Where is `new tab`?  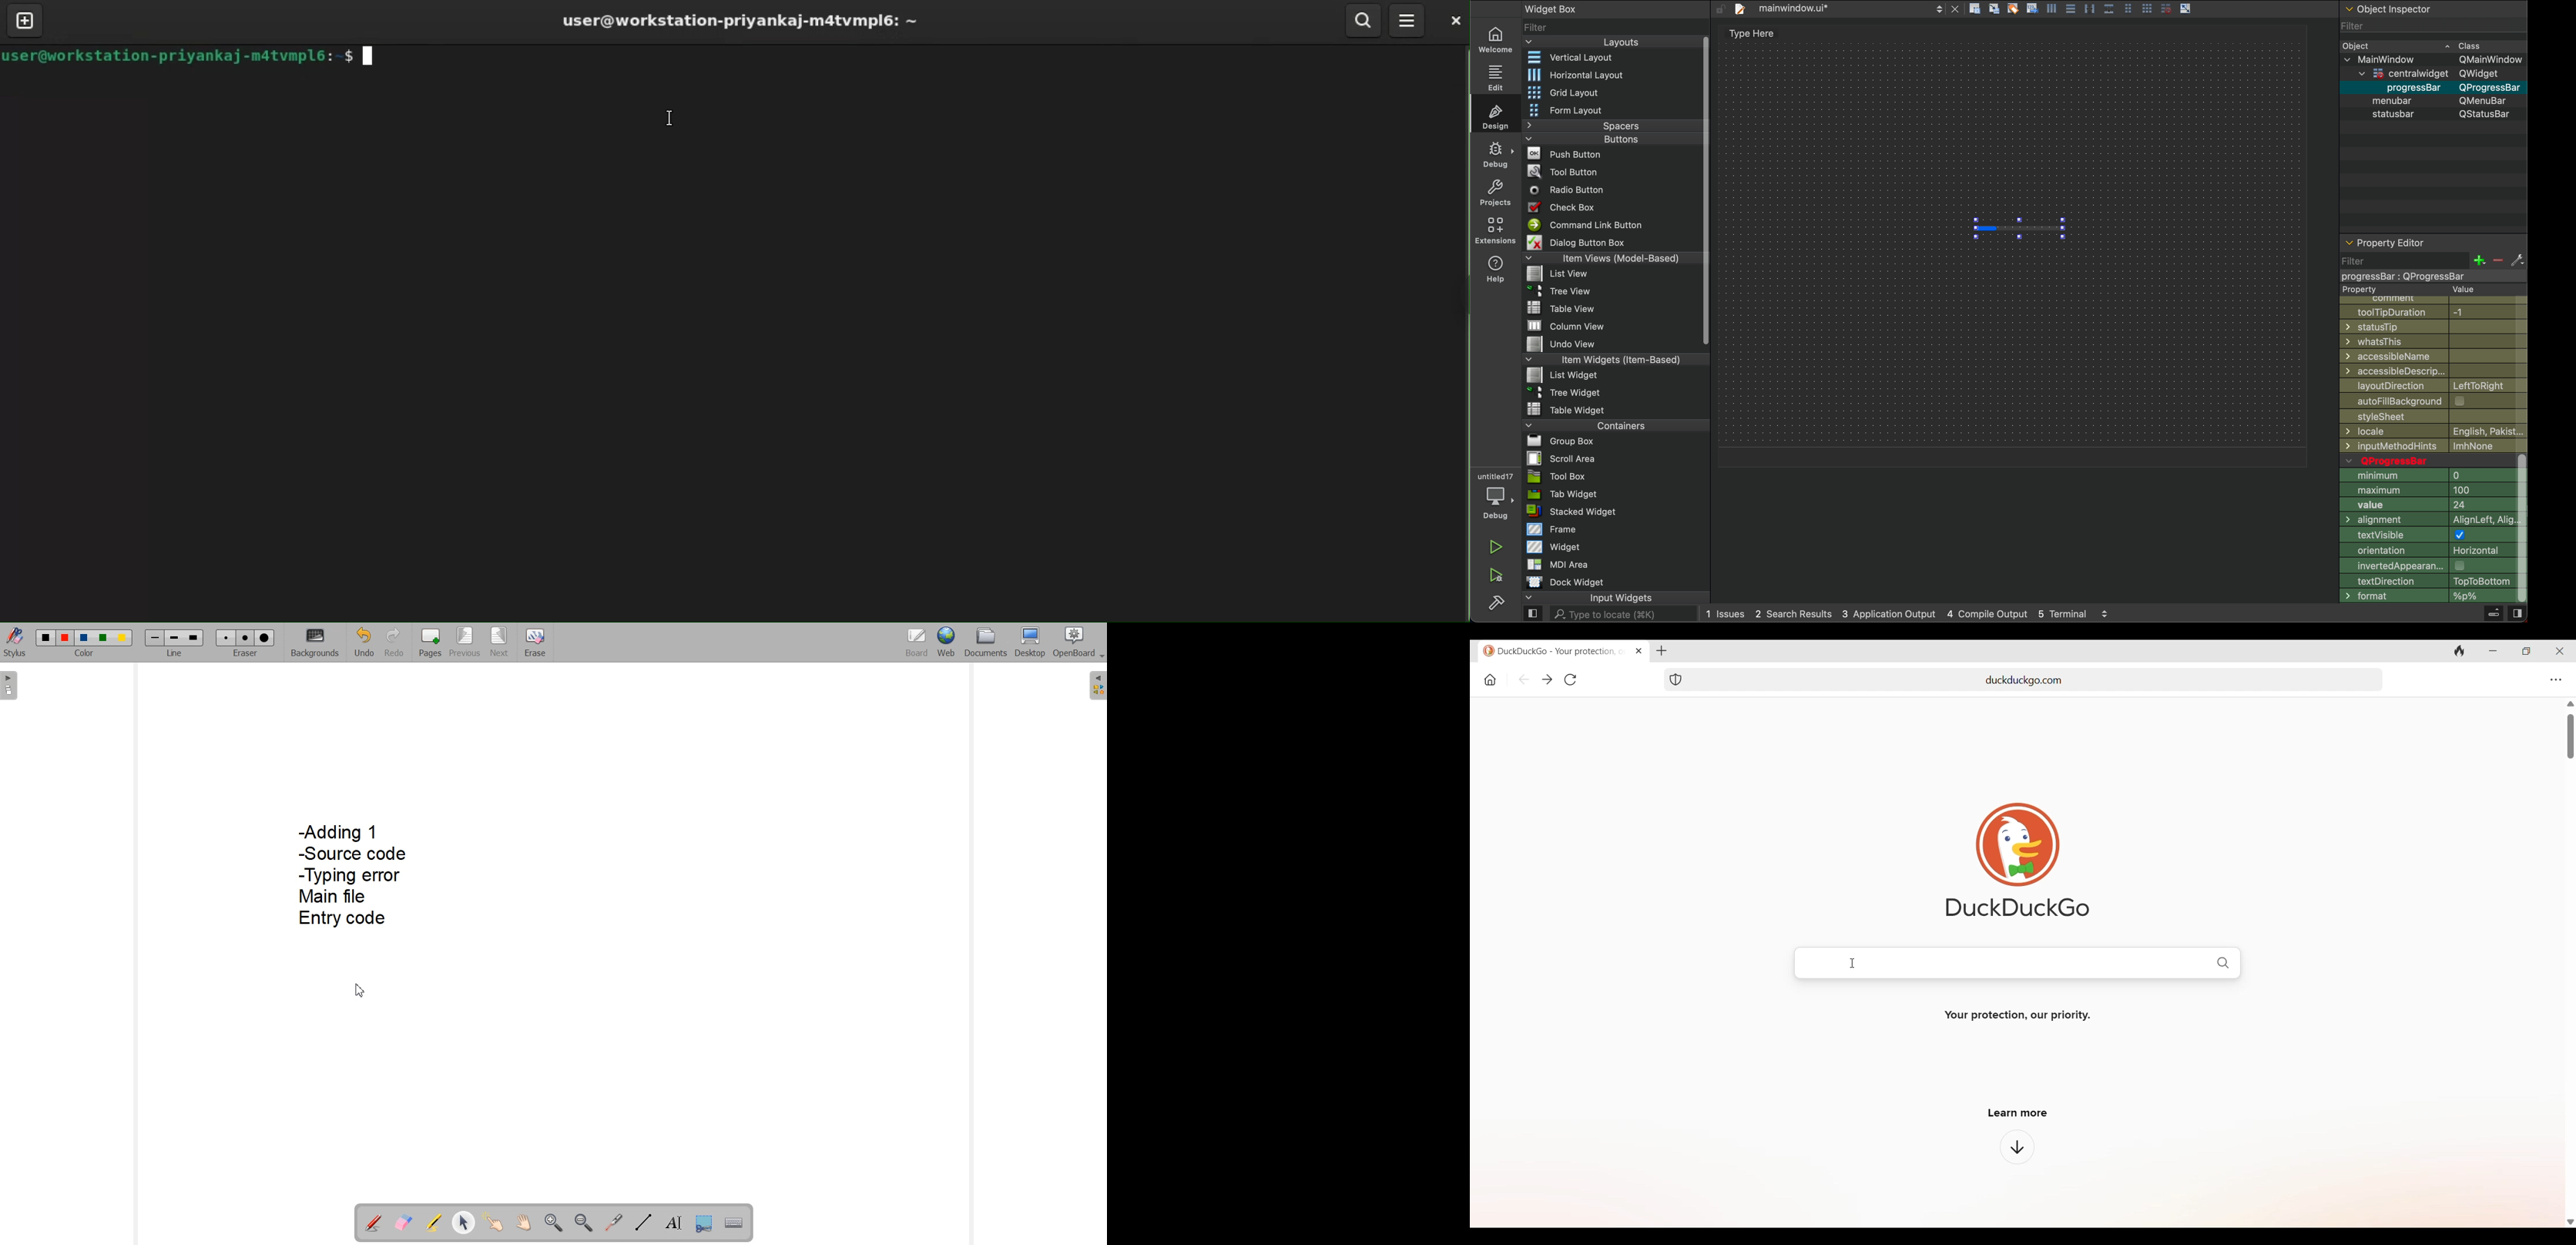 new tab is located at coordinates (25, 19).